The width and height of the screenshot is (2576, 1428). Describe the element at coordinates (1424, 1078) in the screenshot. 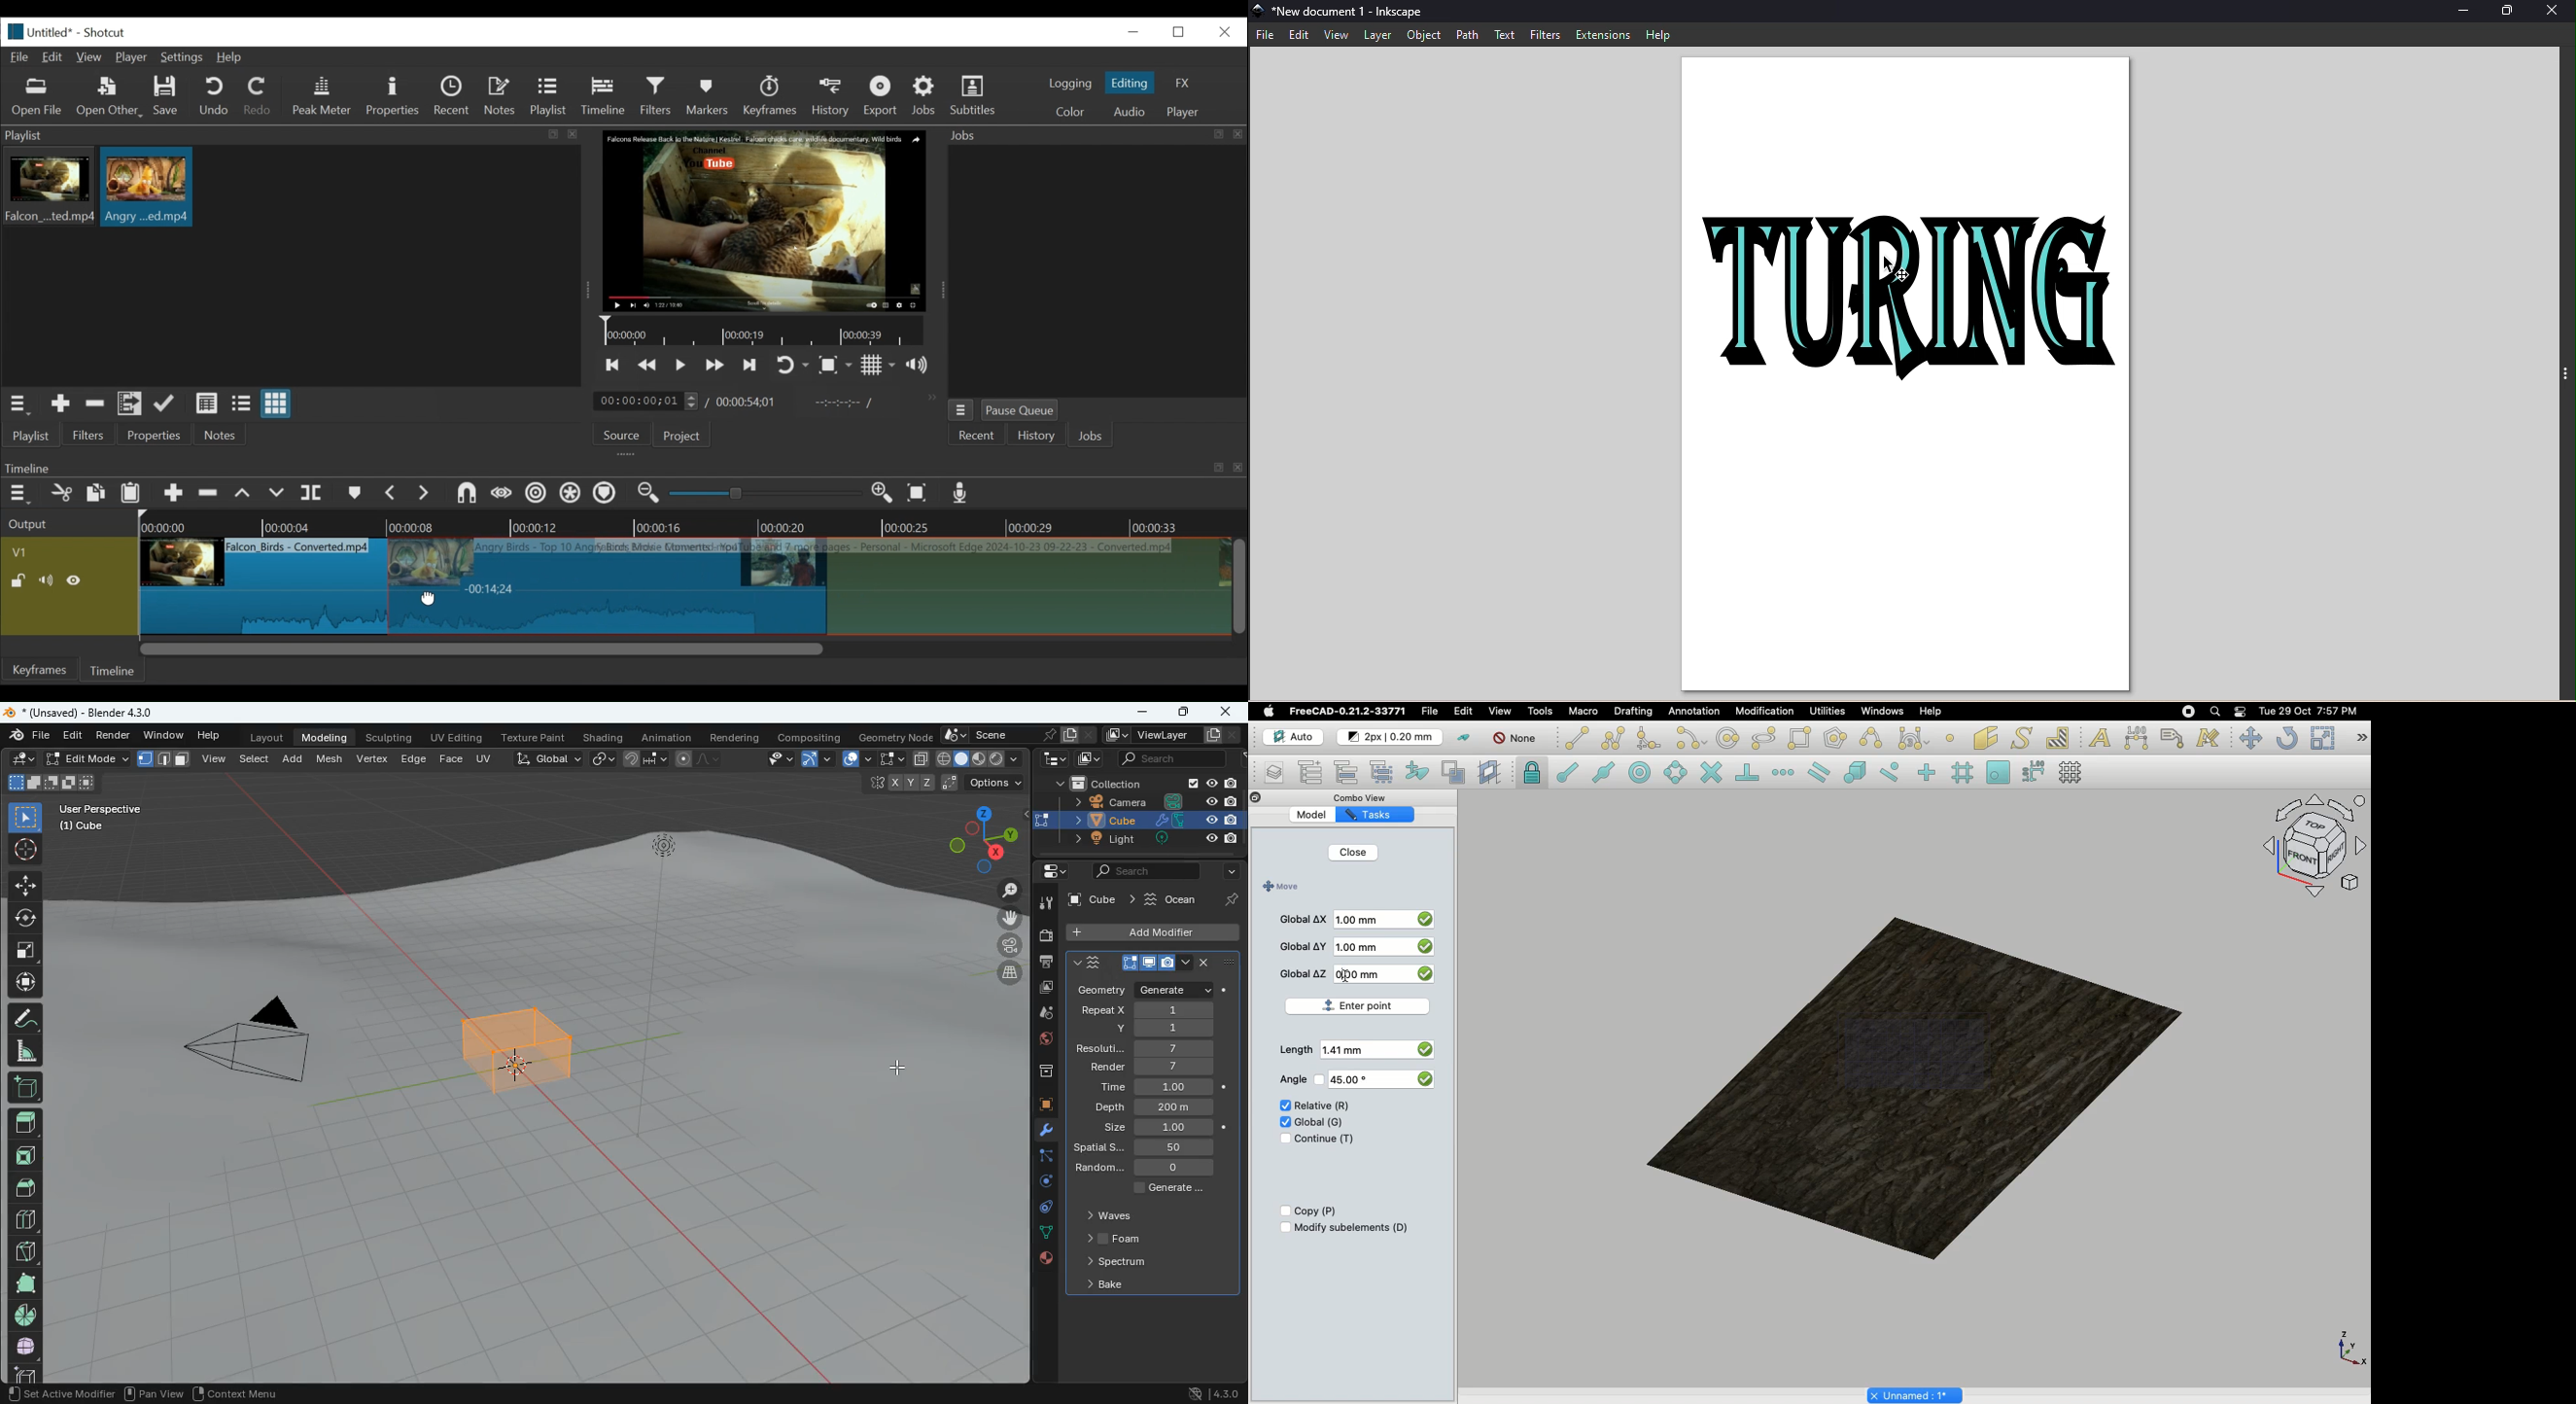

I see `checkbox` at that location.